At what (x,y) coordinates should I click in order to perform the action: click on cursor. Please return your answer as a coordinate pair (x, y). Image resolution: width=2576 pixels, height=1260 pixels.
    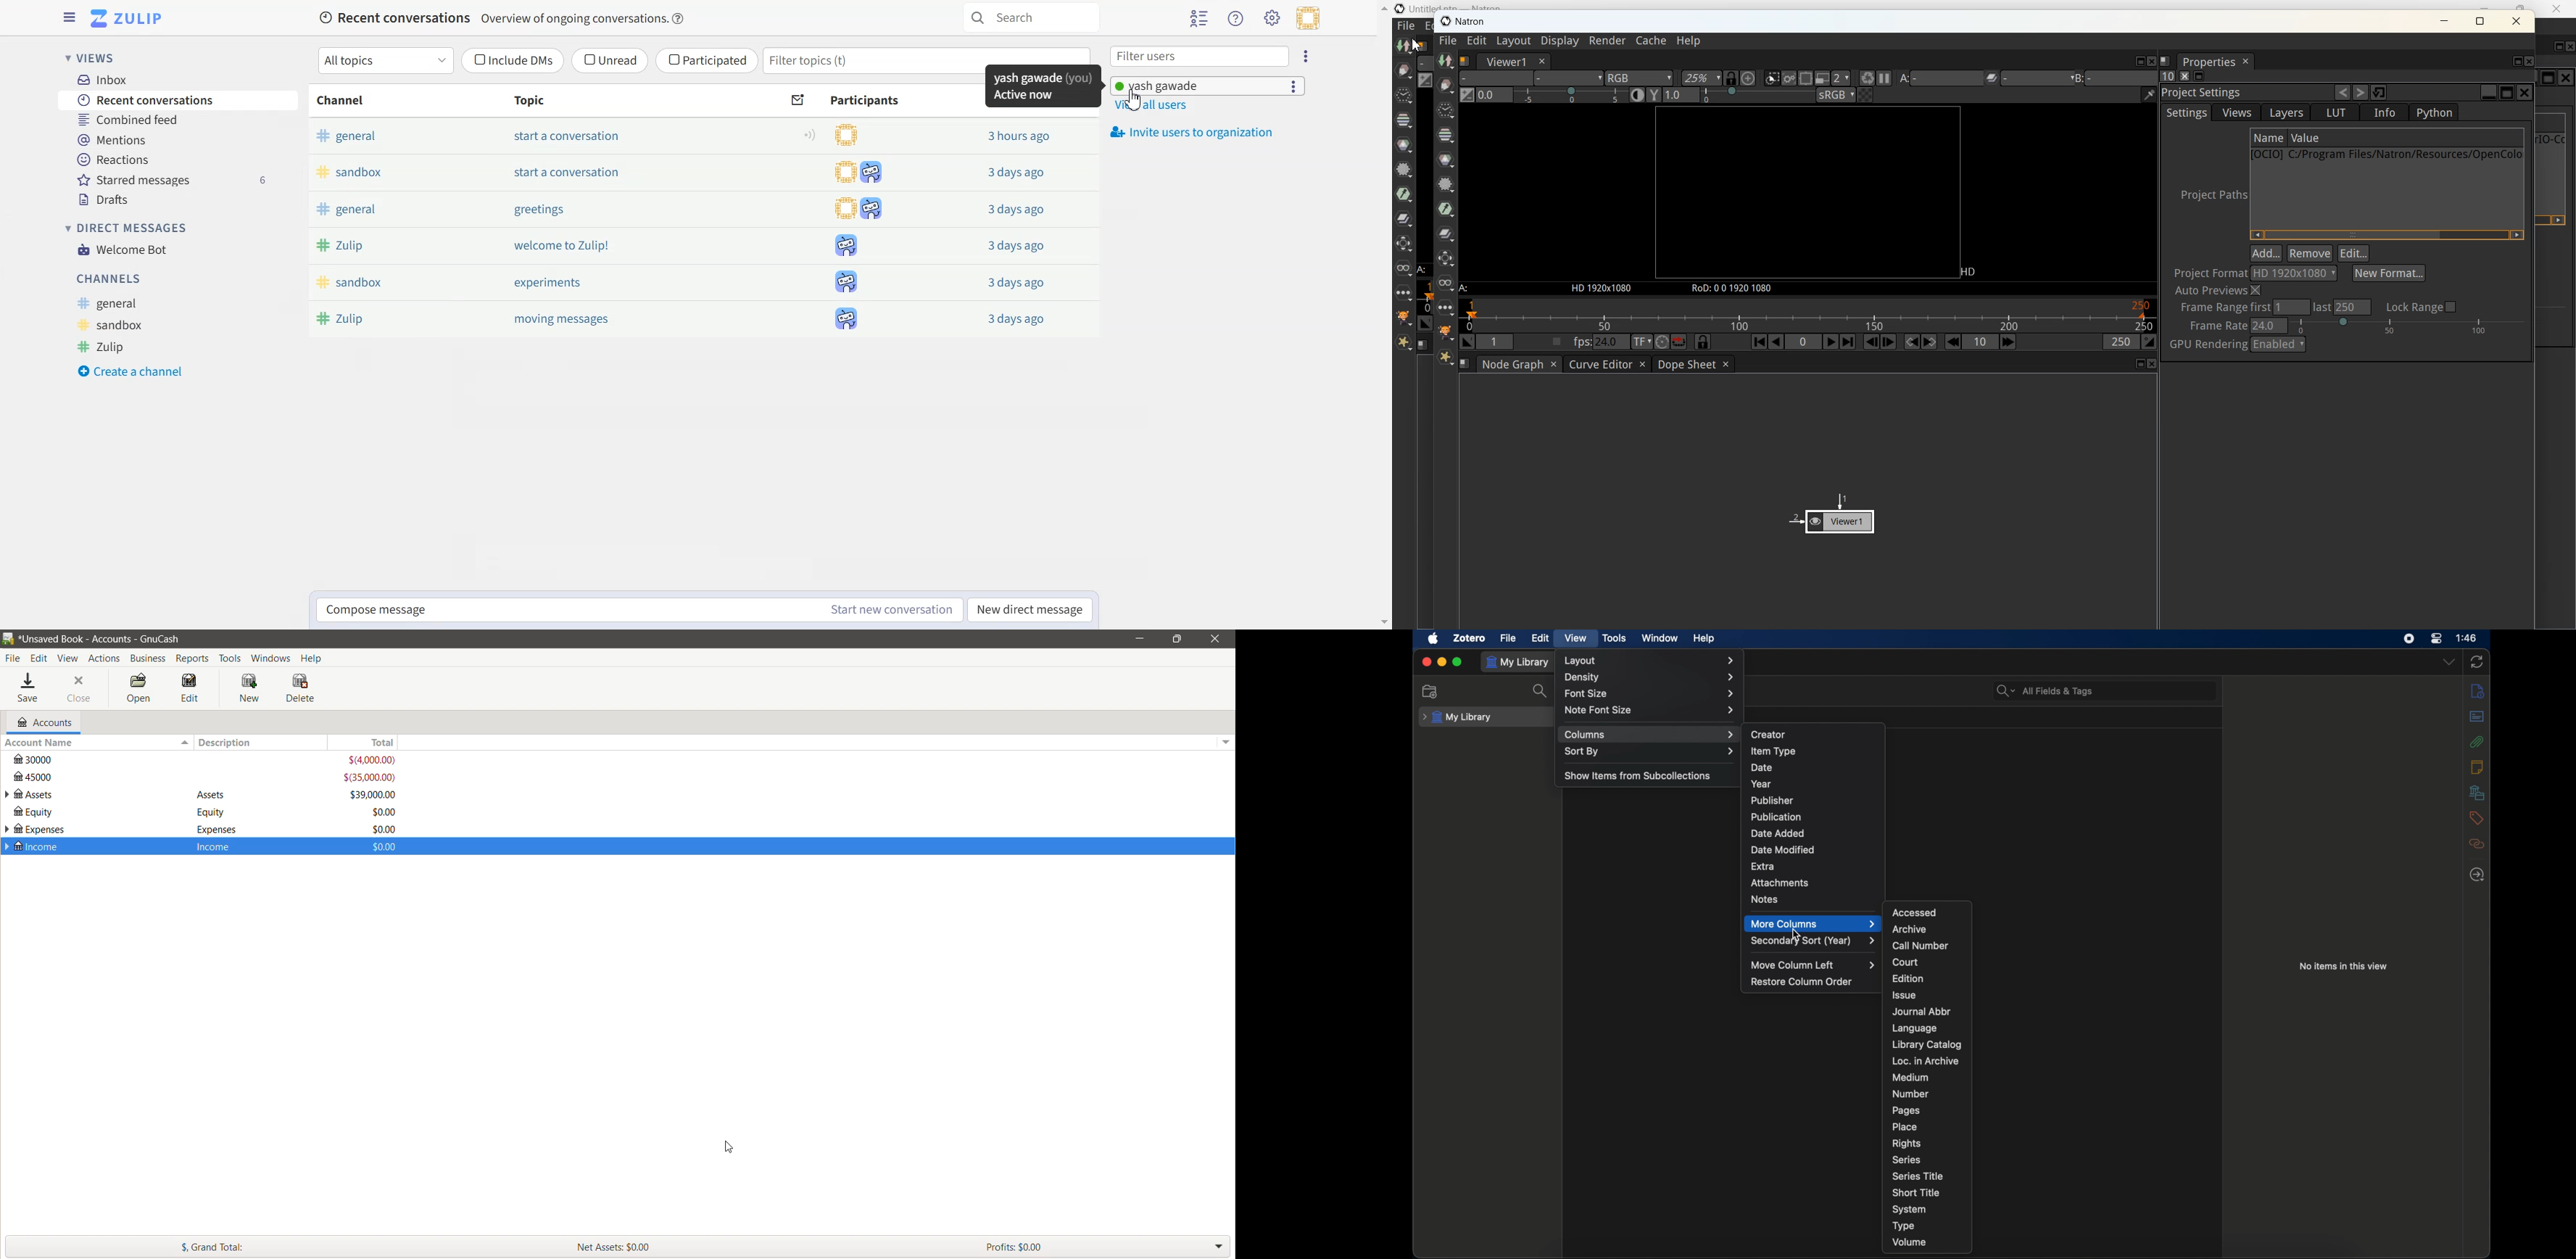
    Looking at the image, I should click on (1135, 101).